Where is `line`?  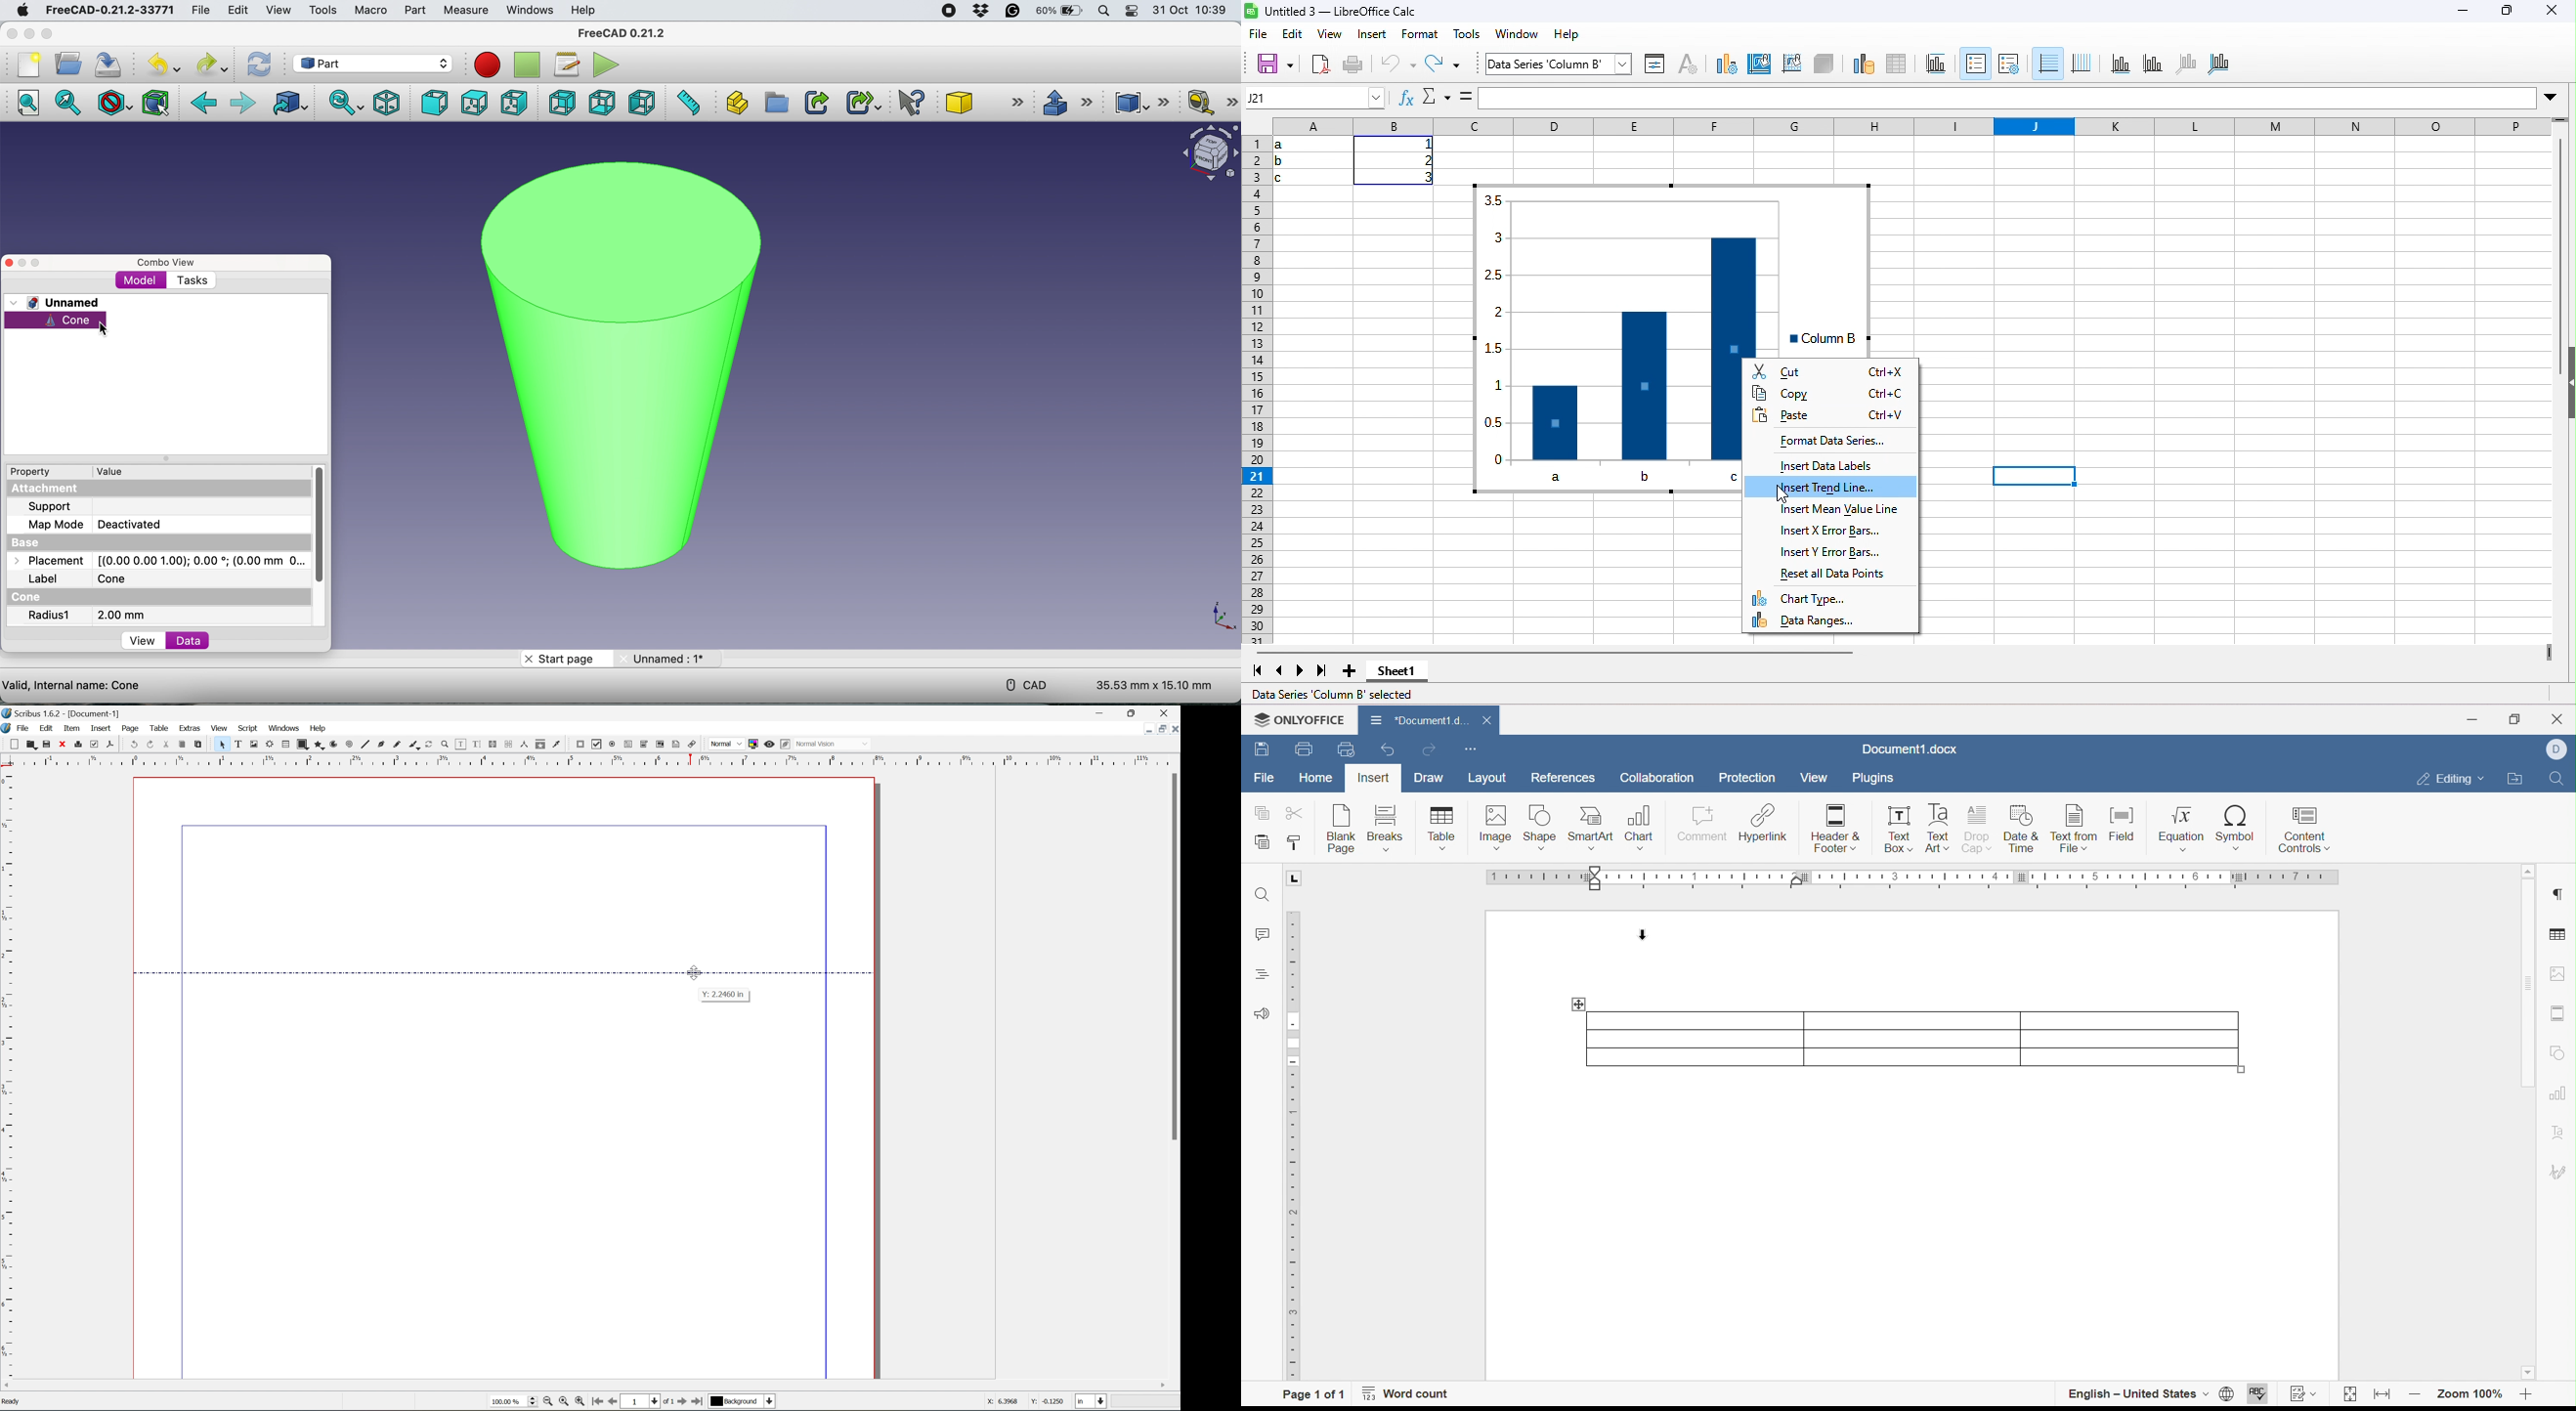
line is located at coordinates (366, 744).